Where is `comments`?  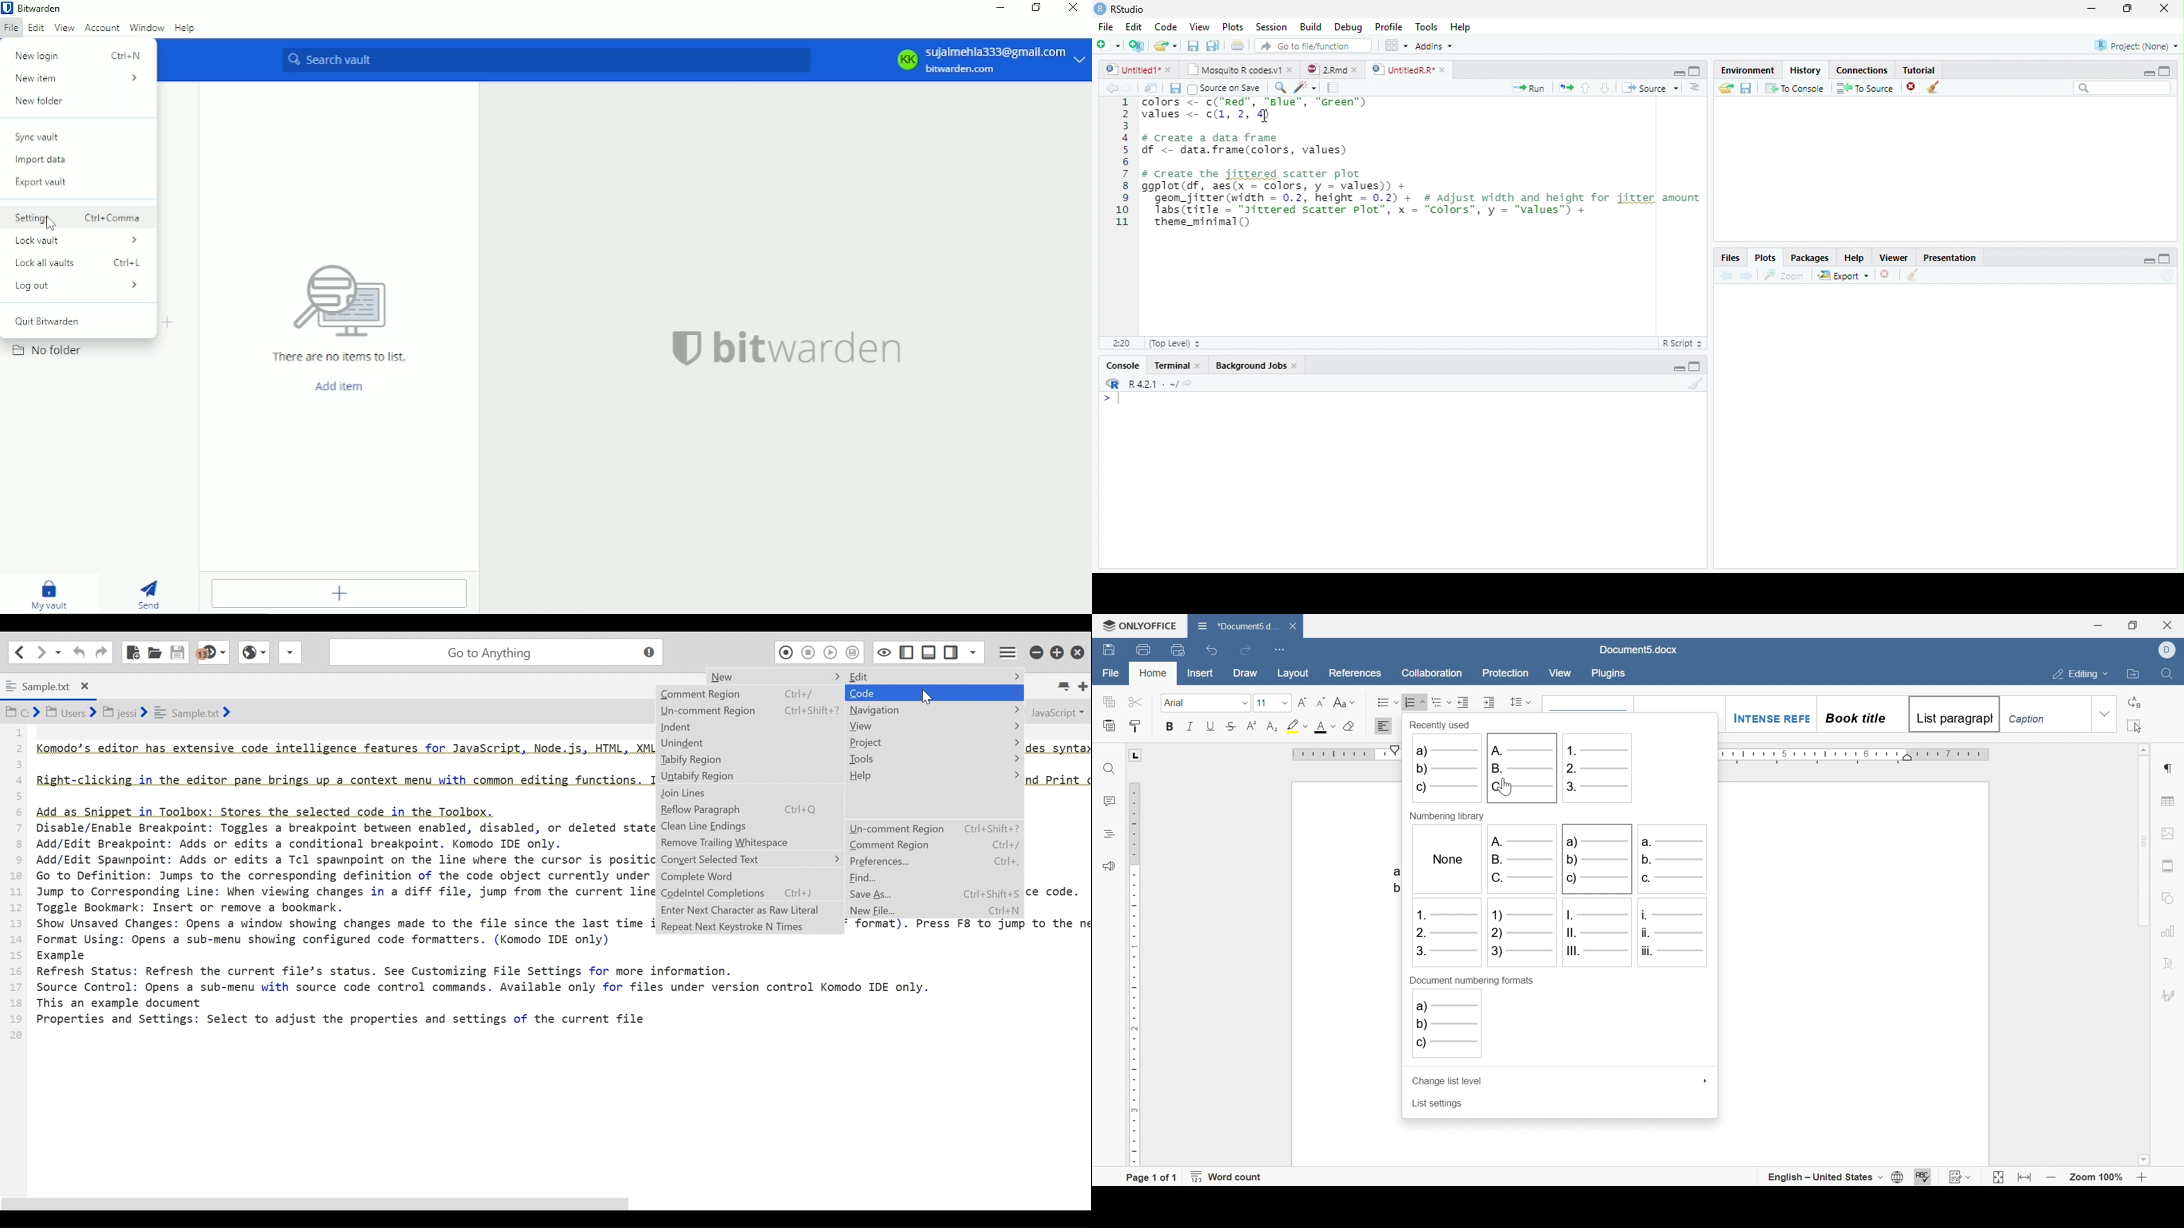 comments is located at coordinates (1108, 800).